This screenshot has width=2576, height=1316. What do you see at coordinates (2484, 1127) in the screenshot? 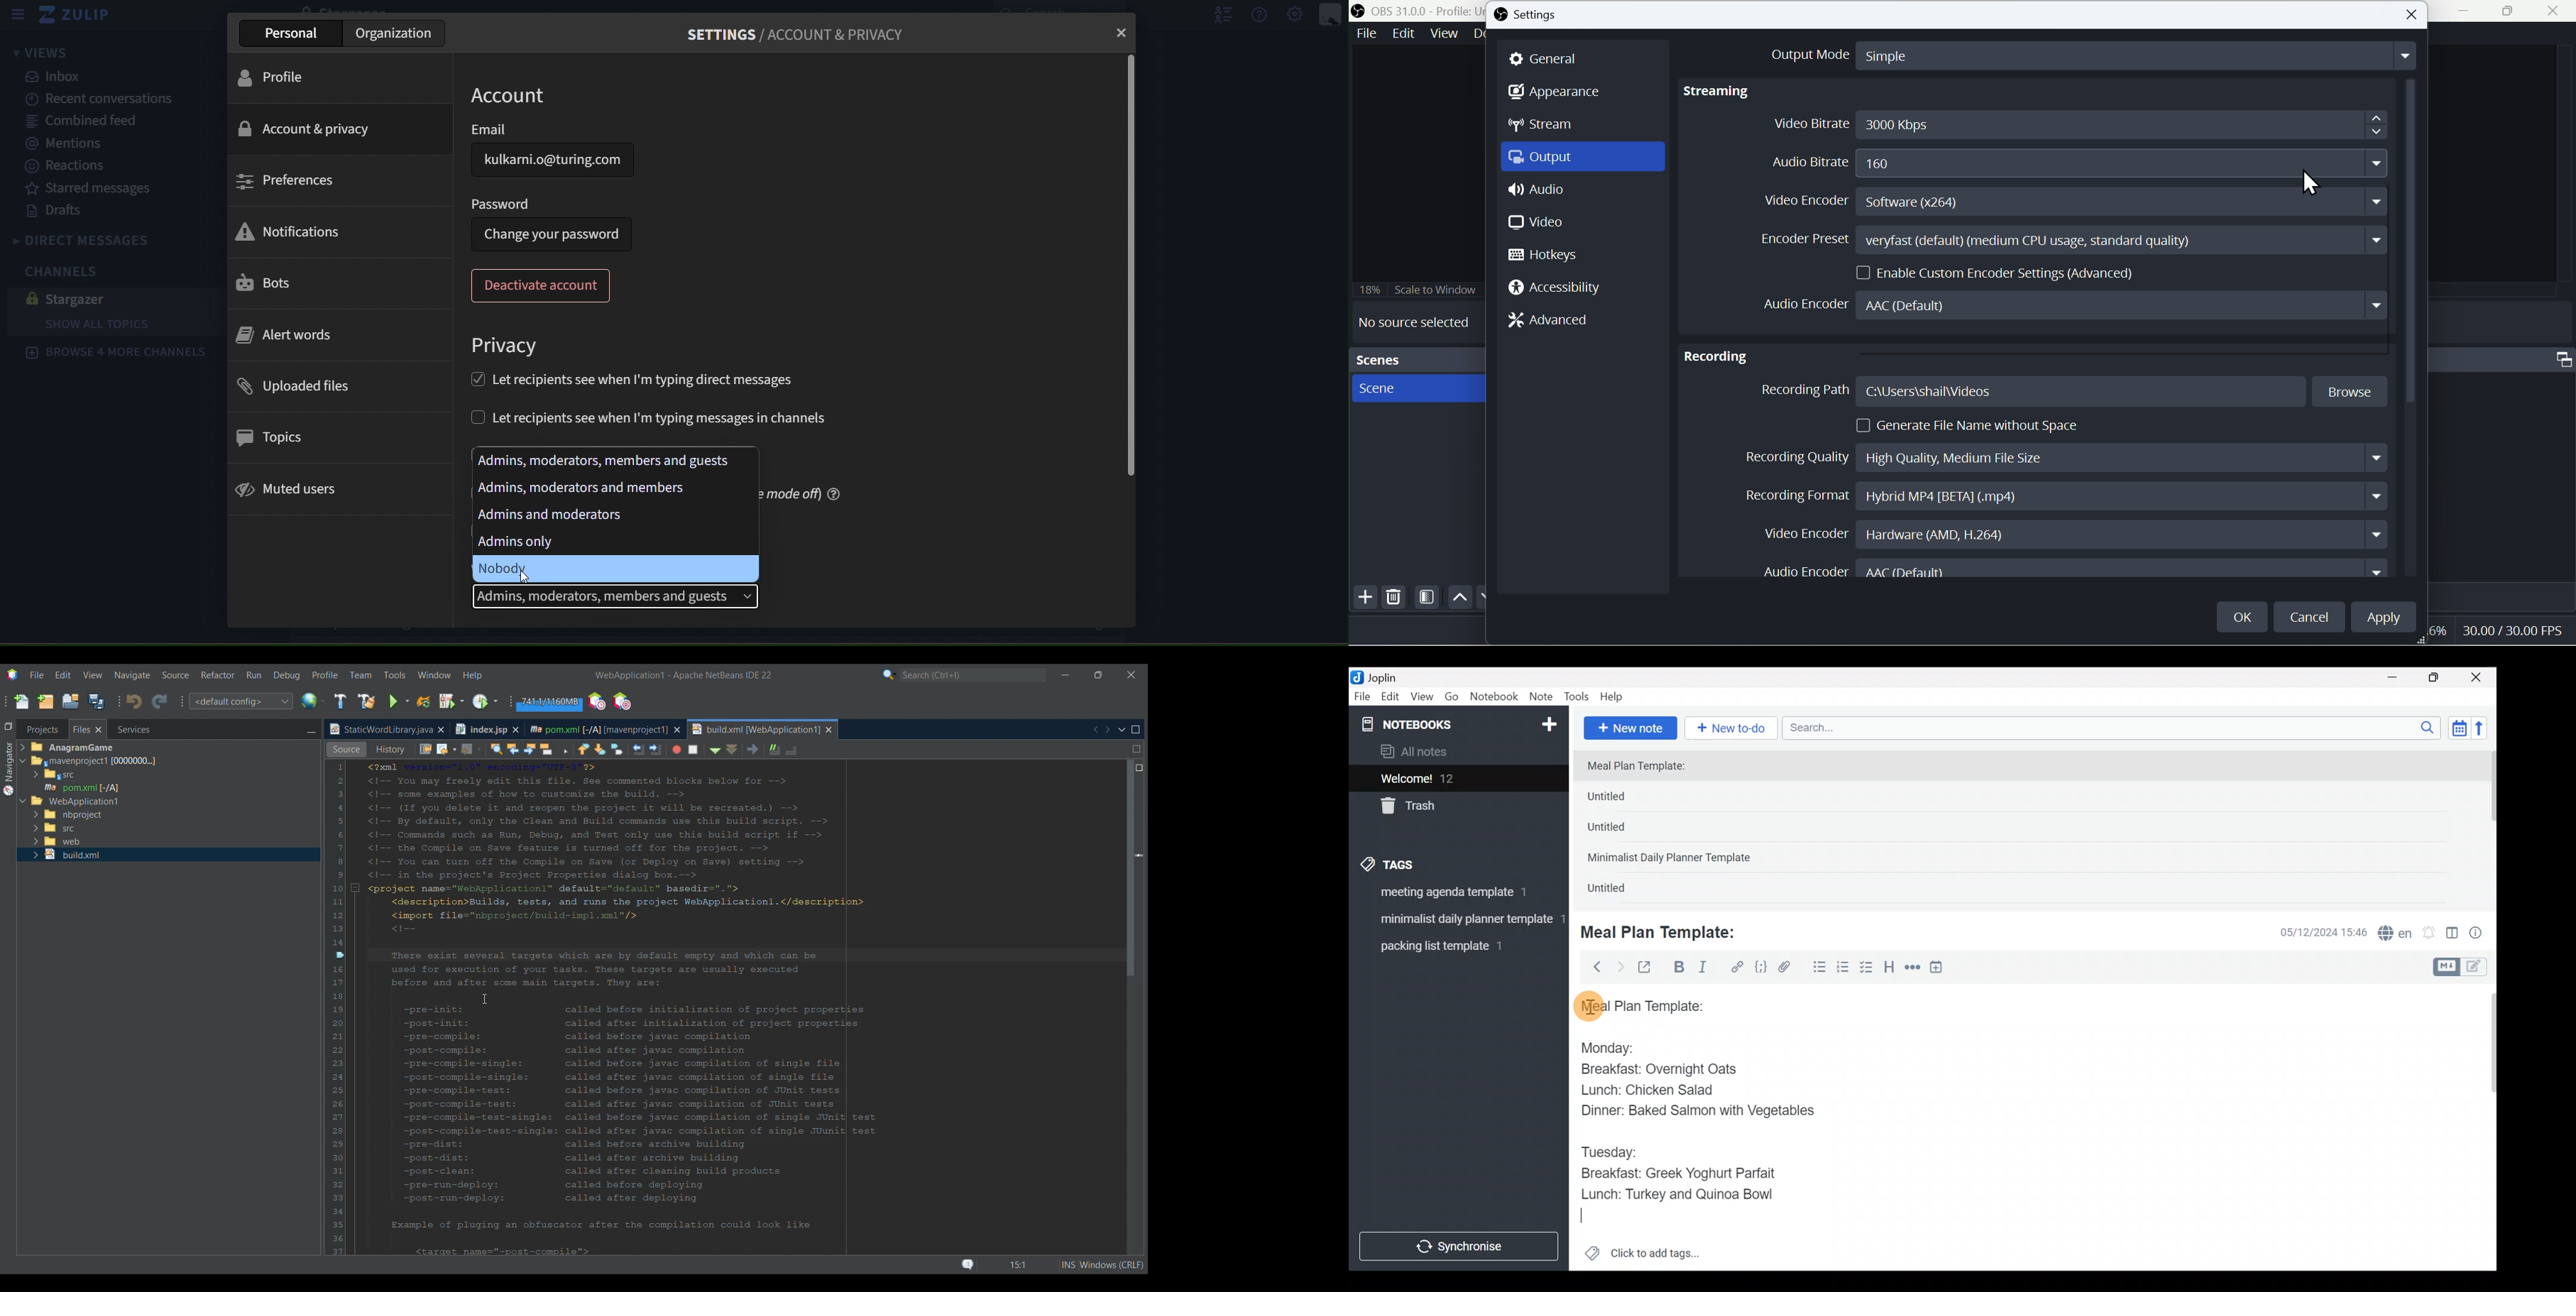
I see `Scroll bar` at bounding box center [2484, 1127].